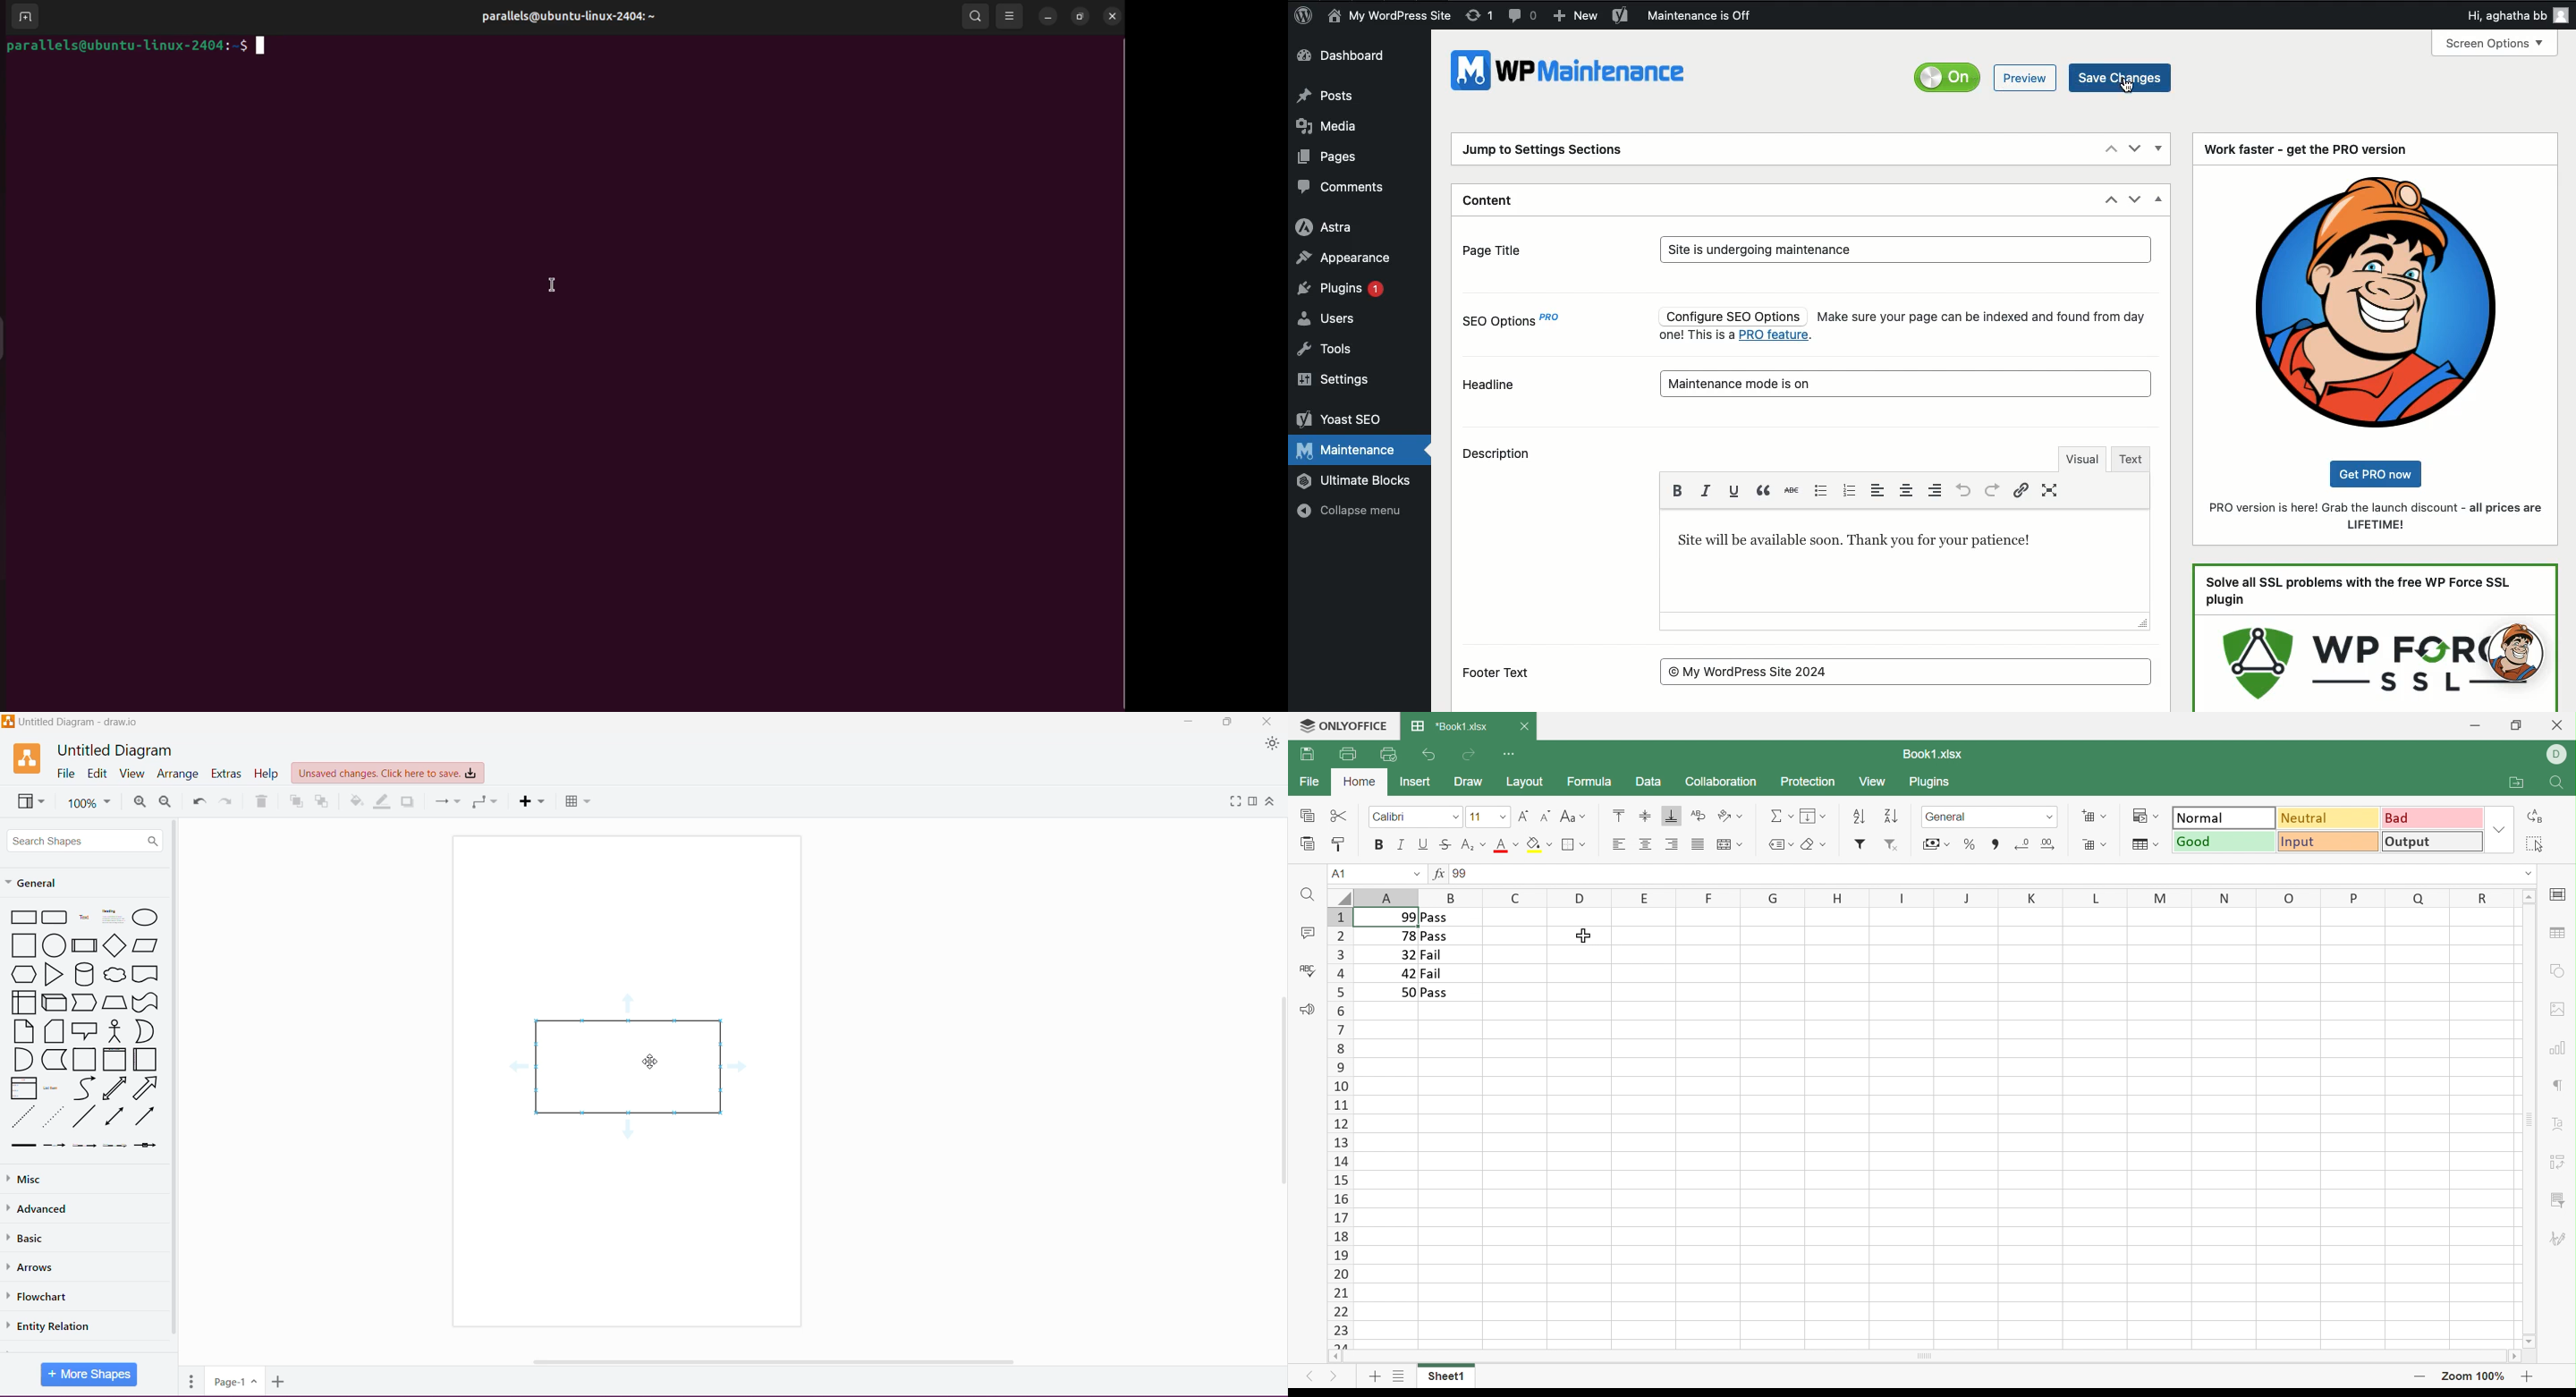 This screenshot has width=2576, height=1400. Describe the element at coordinates (1273, 744) in the screenshot. I see `Appearance` at that location.